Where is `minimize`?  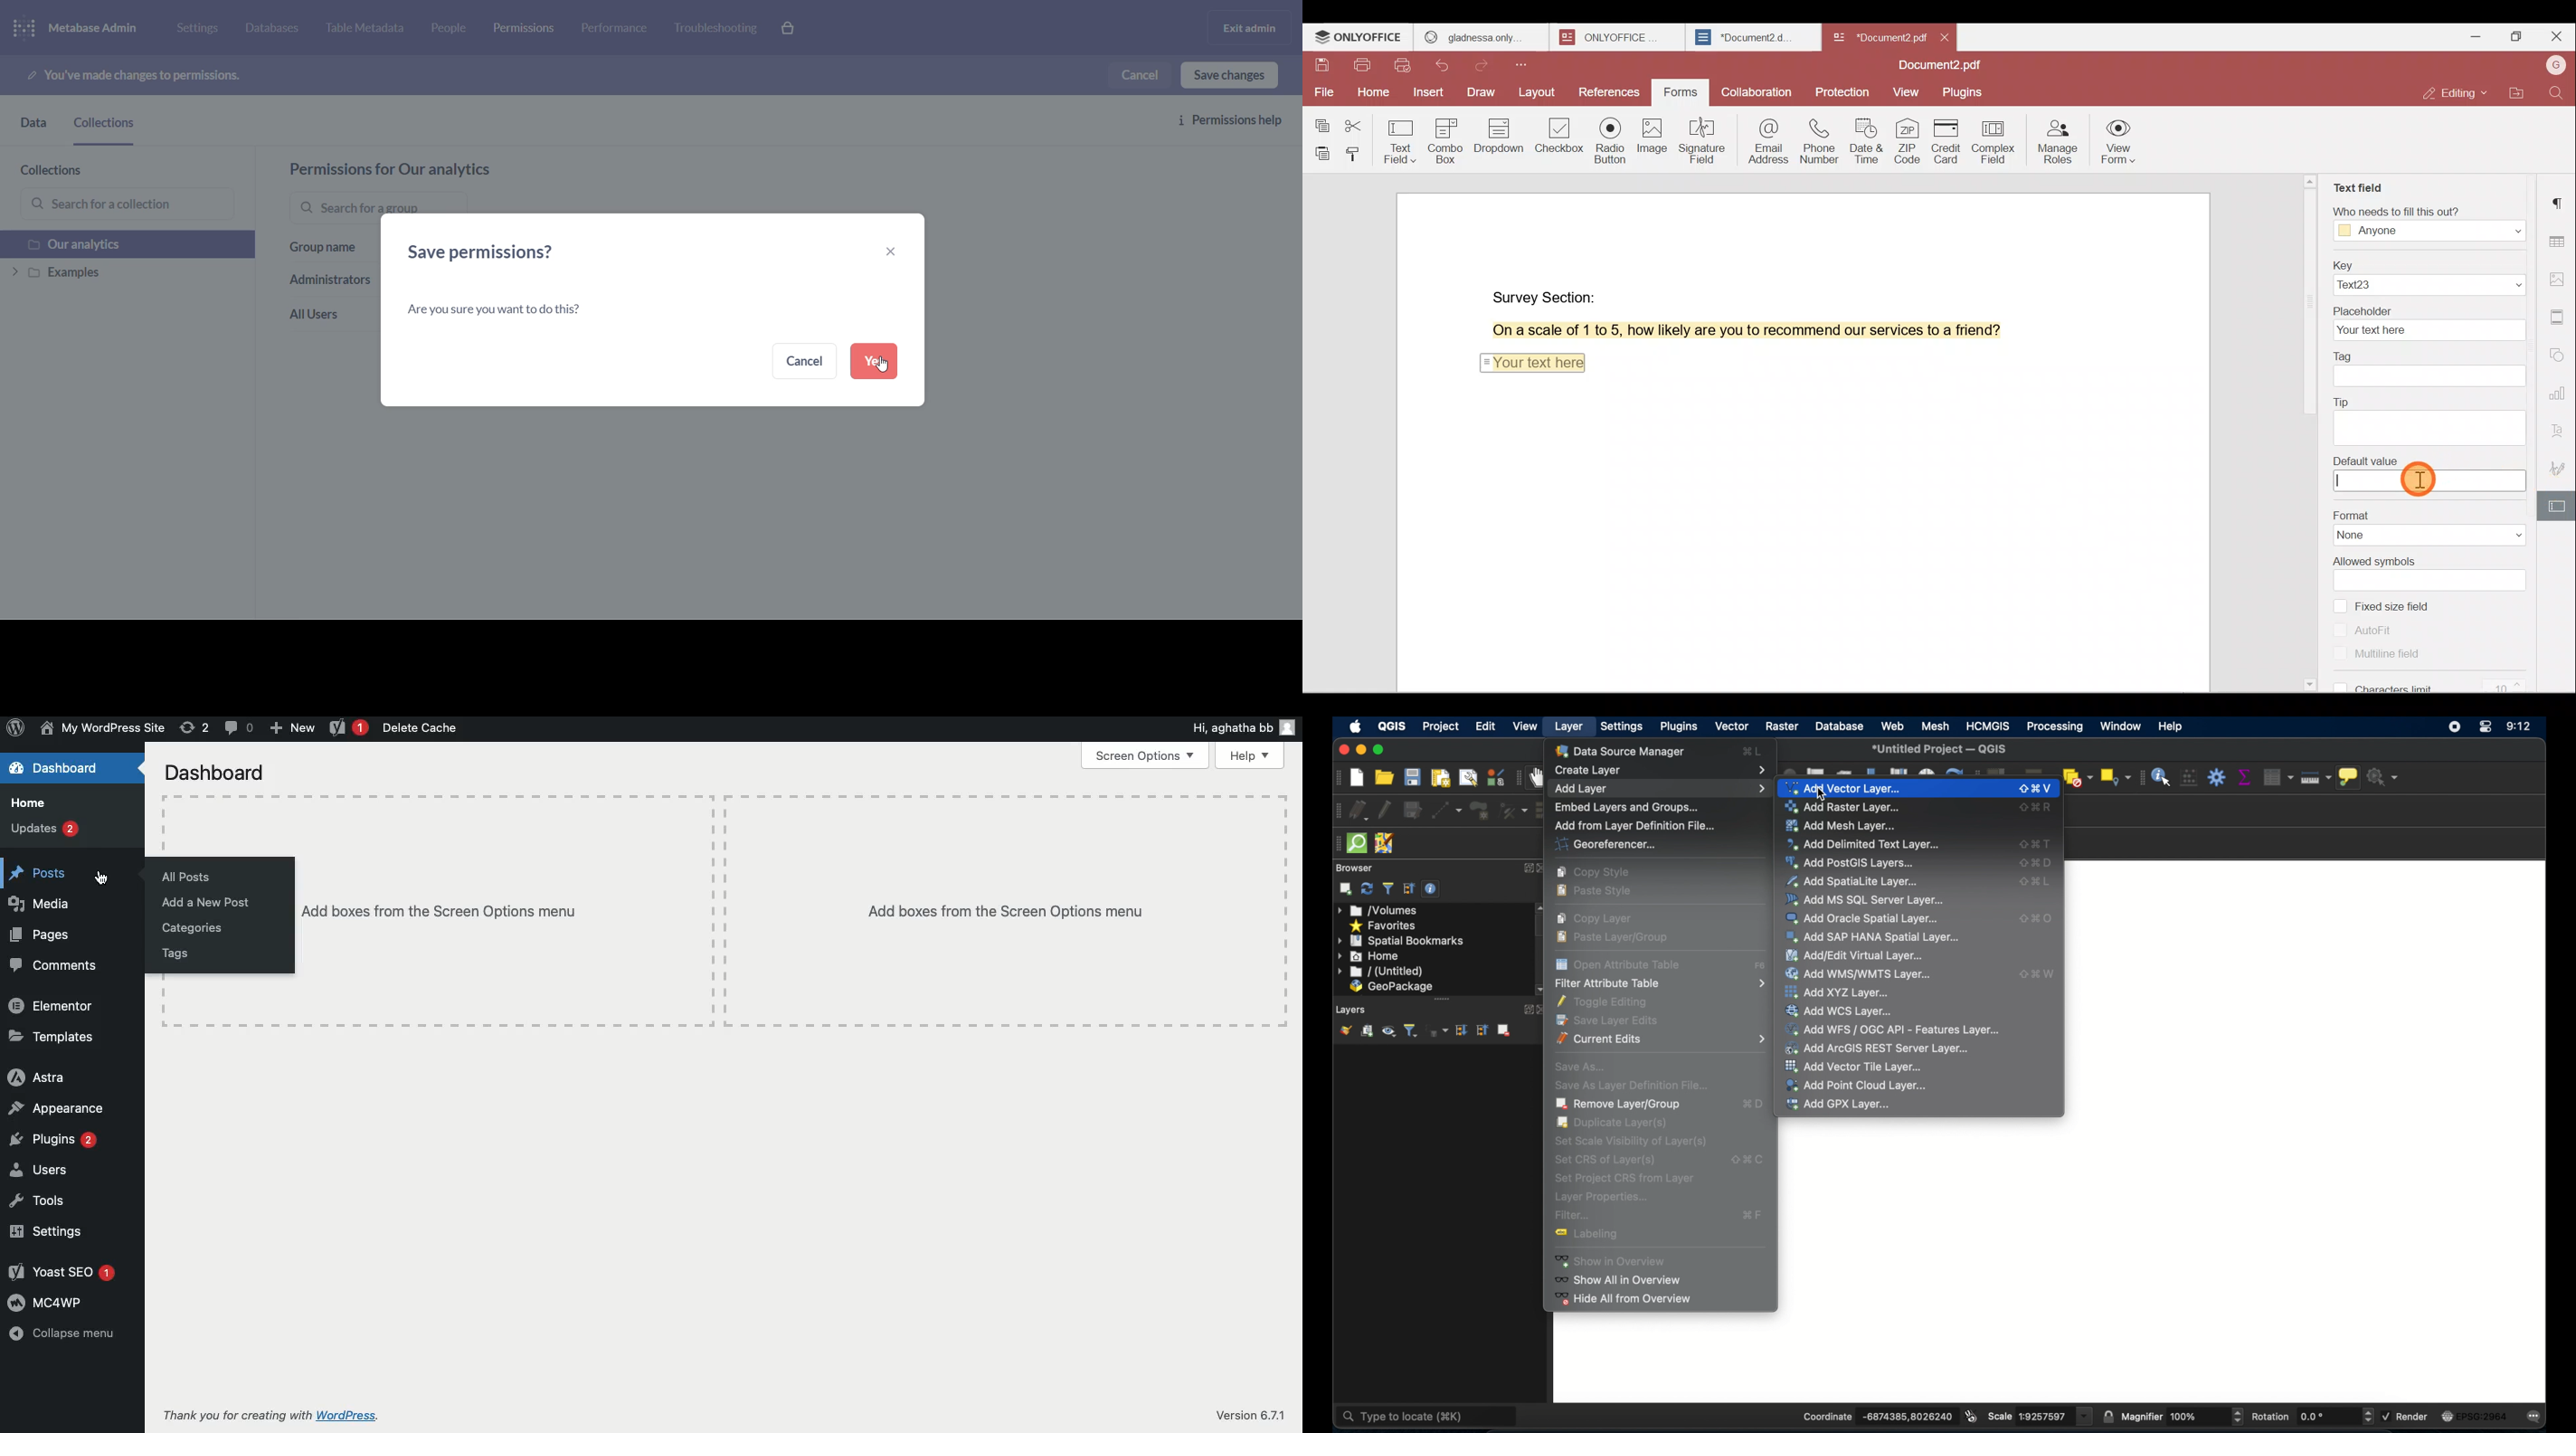
minimize is located at coordinates (1361, 750).